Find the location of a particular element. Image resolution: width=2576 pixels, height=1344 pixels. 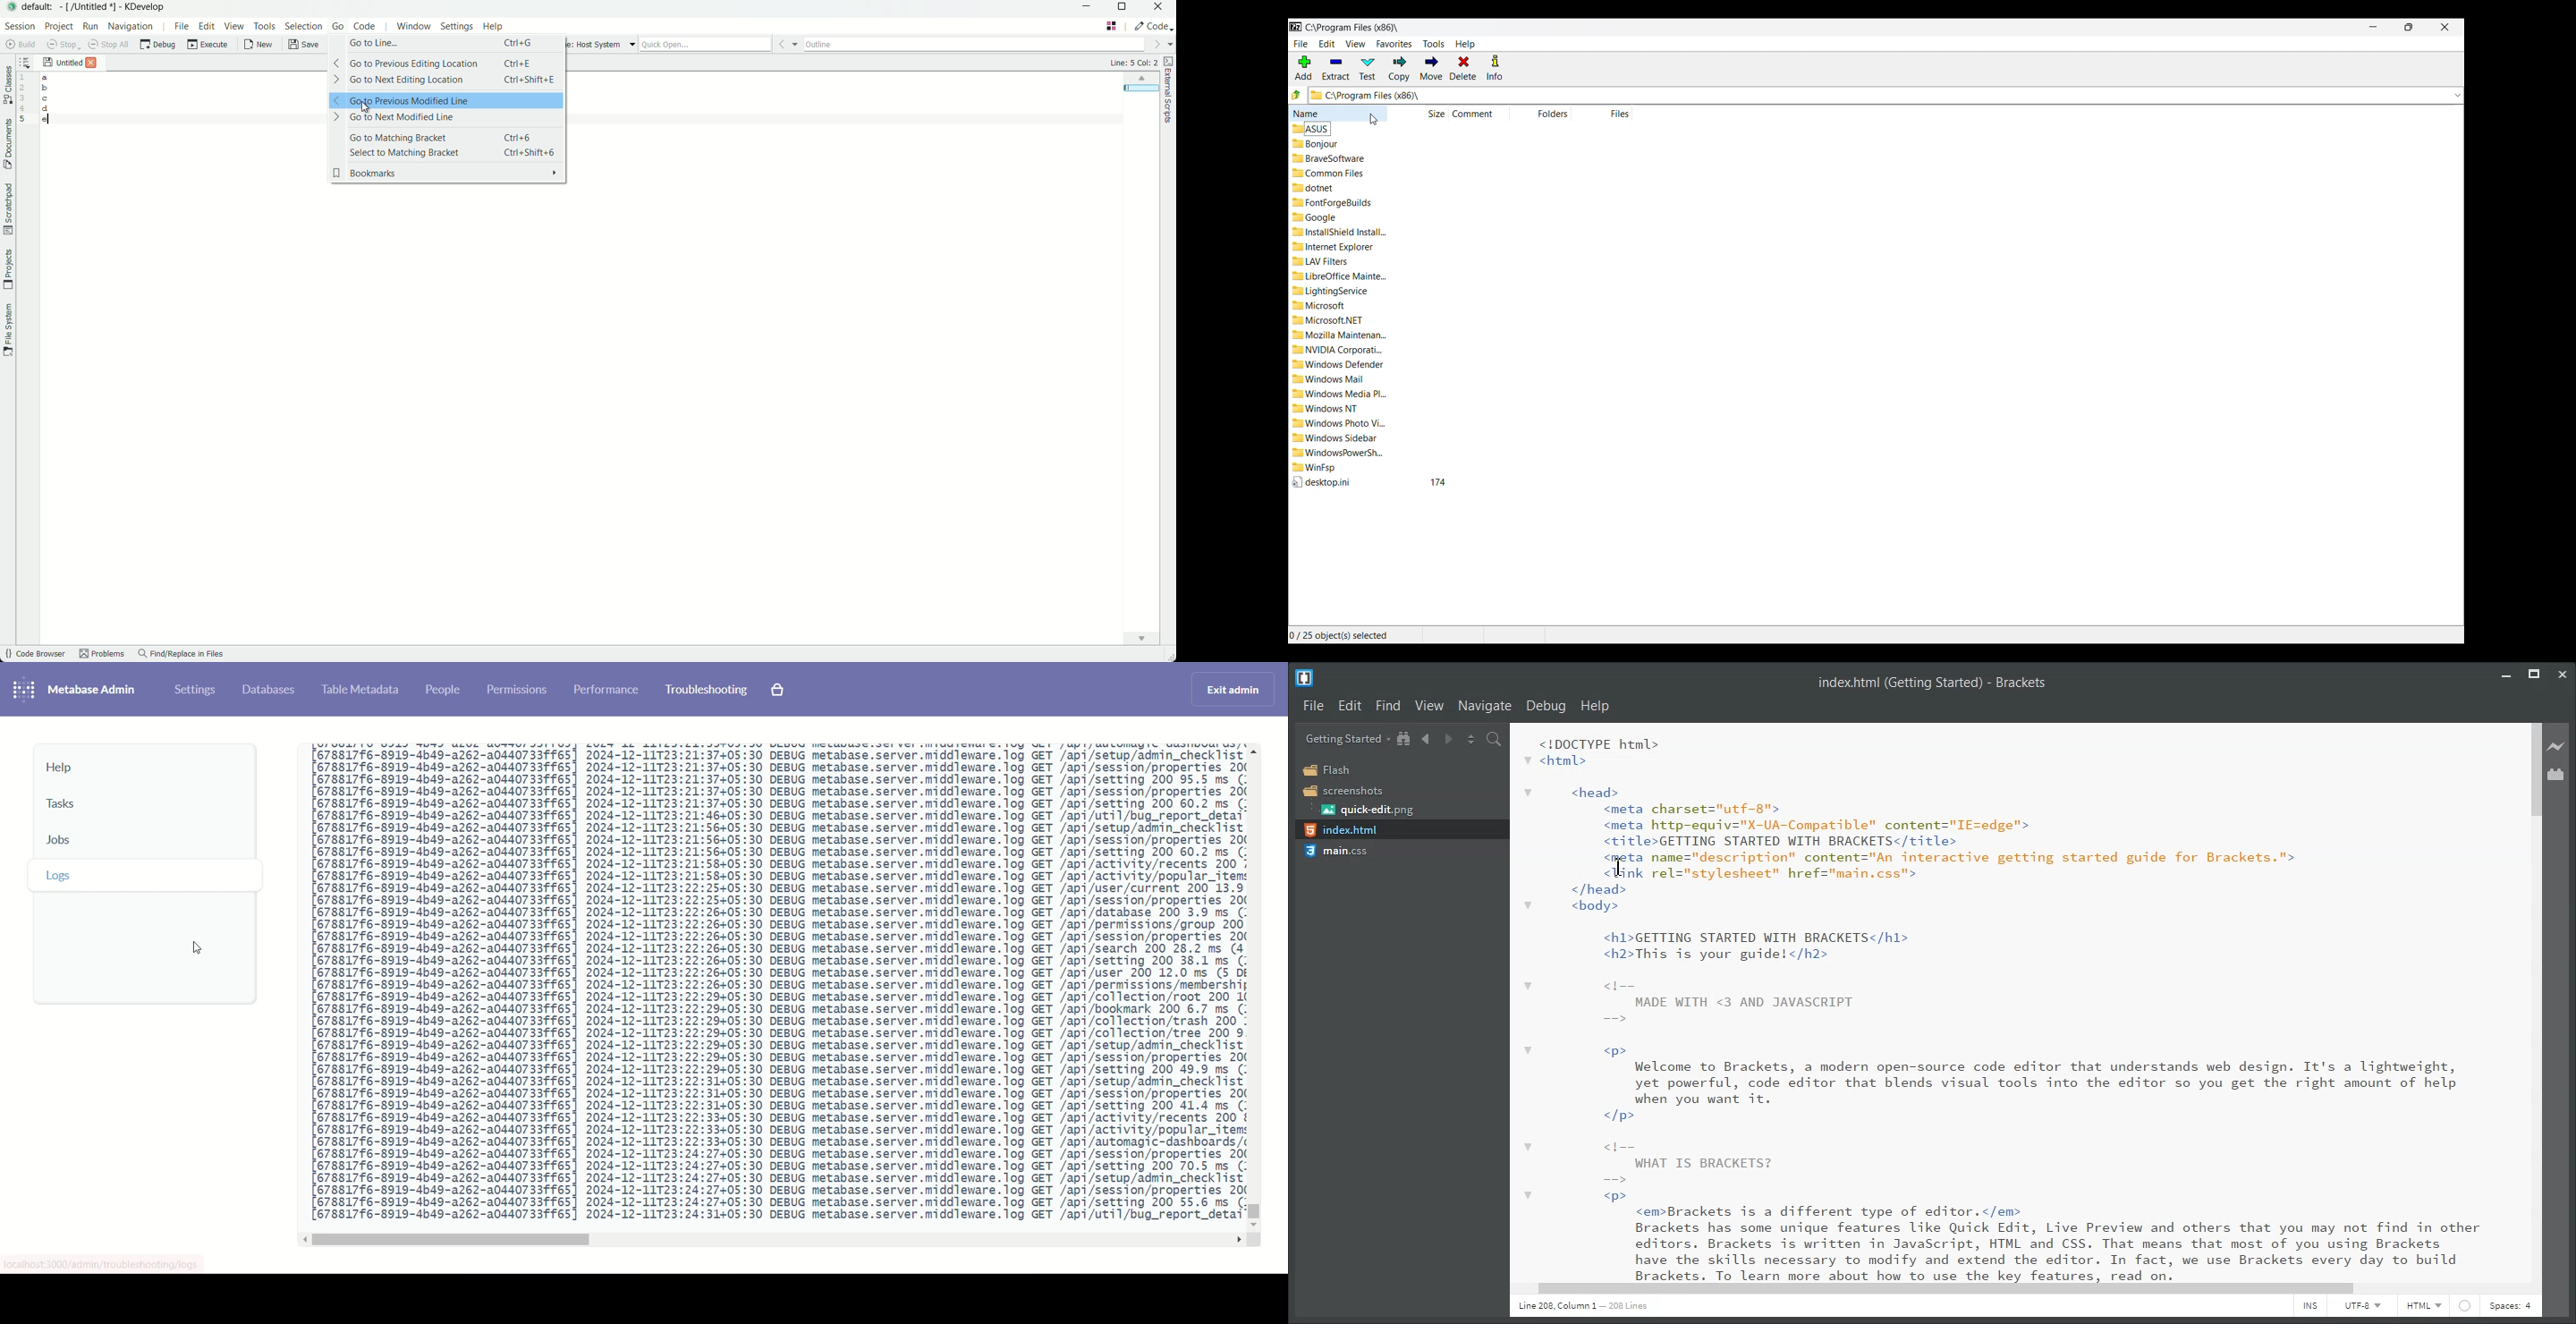

Split the editor vertically and horizontally is located at coordinates (1470, 739).